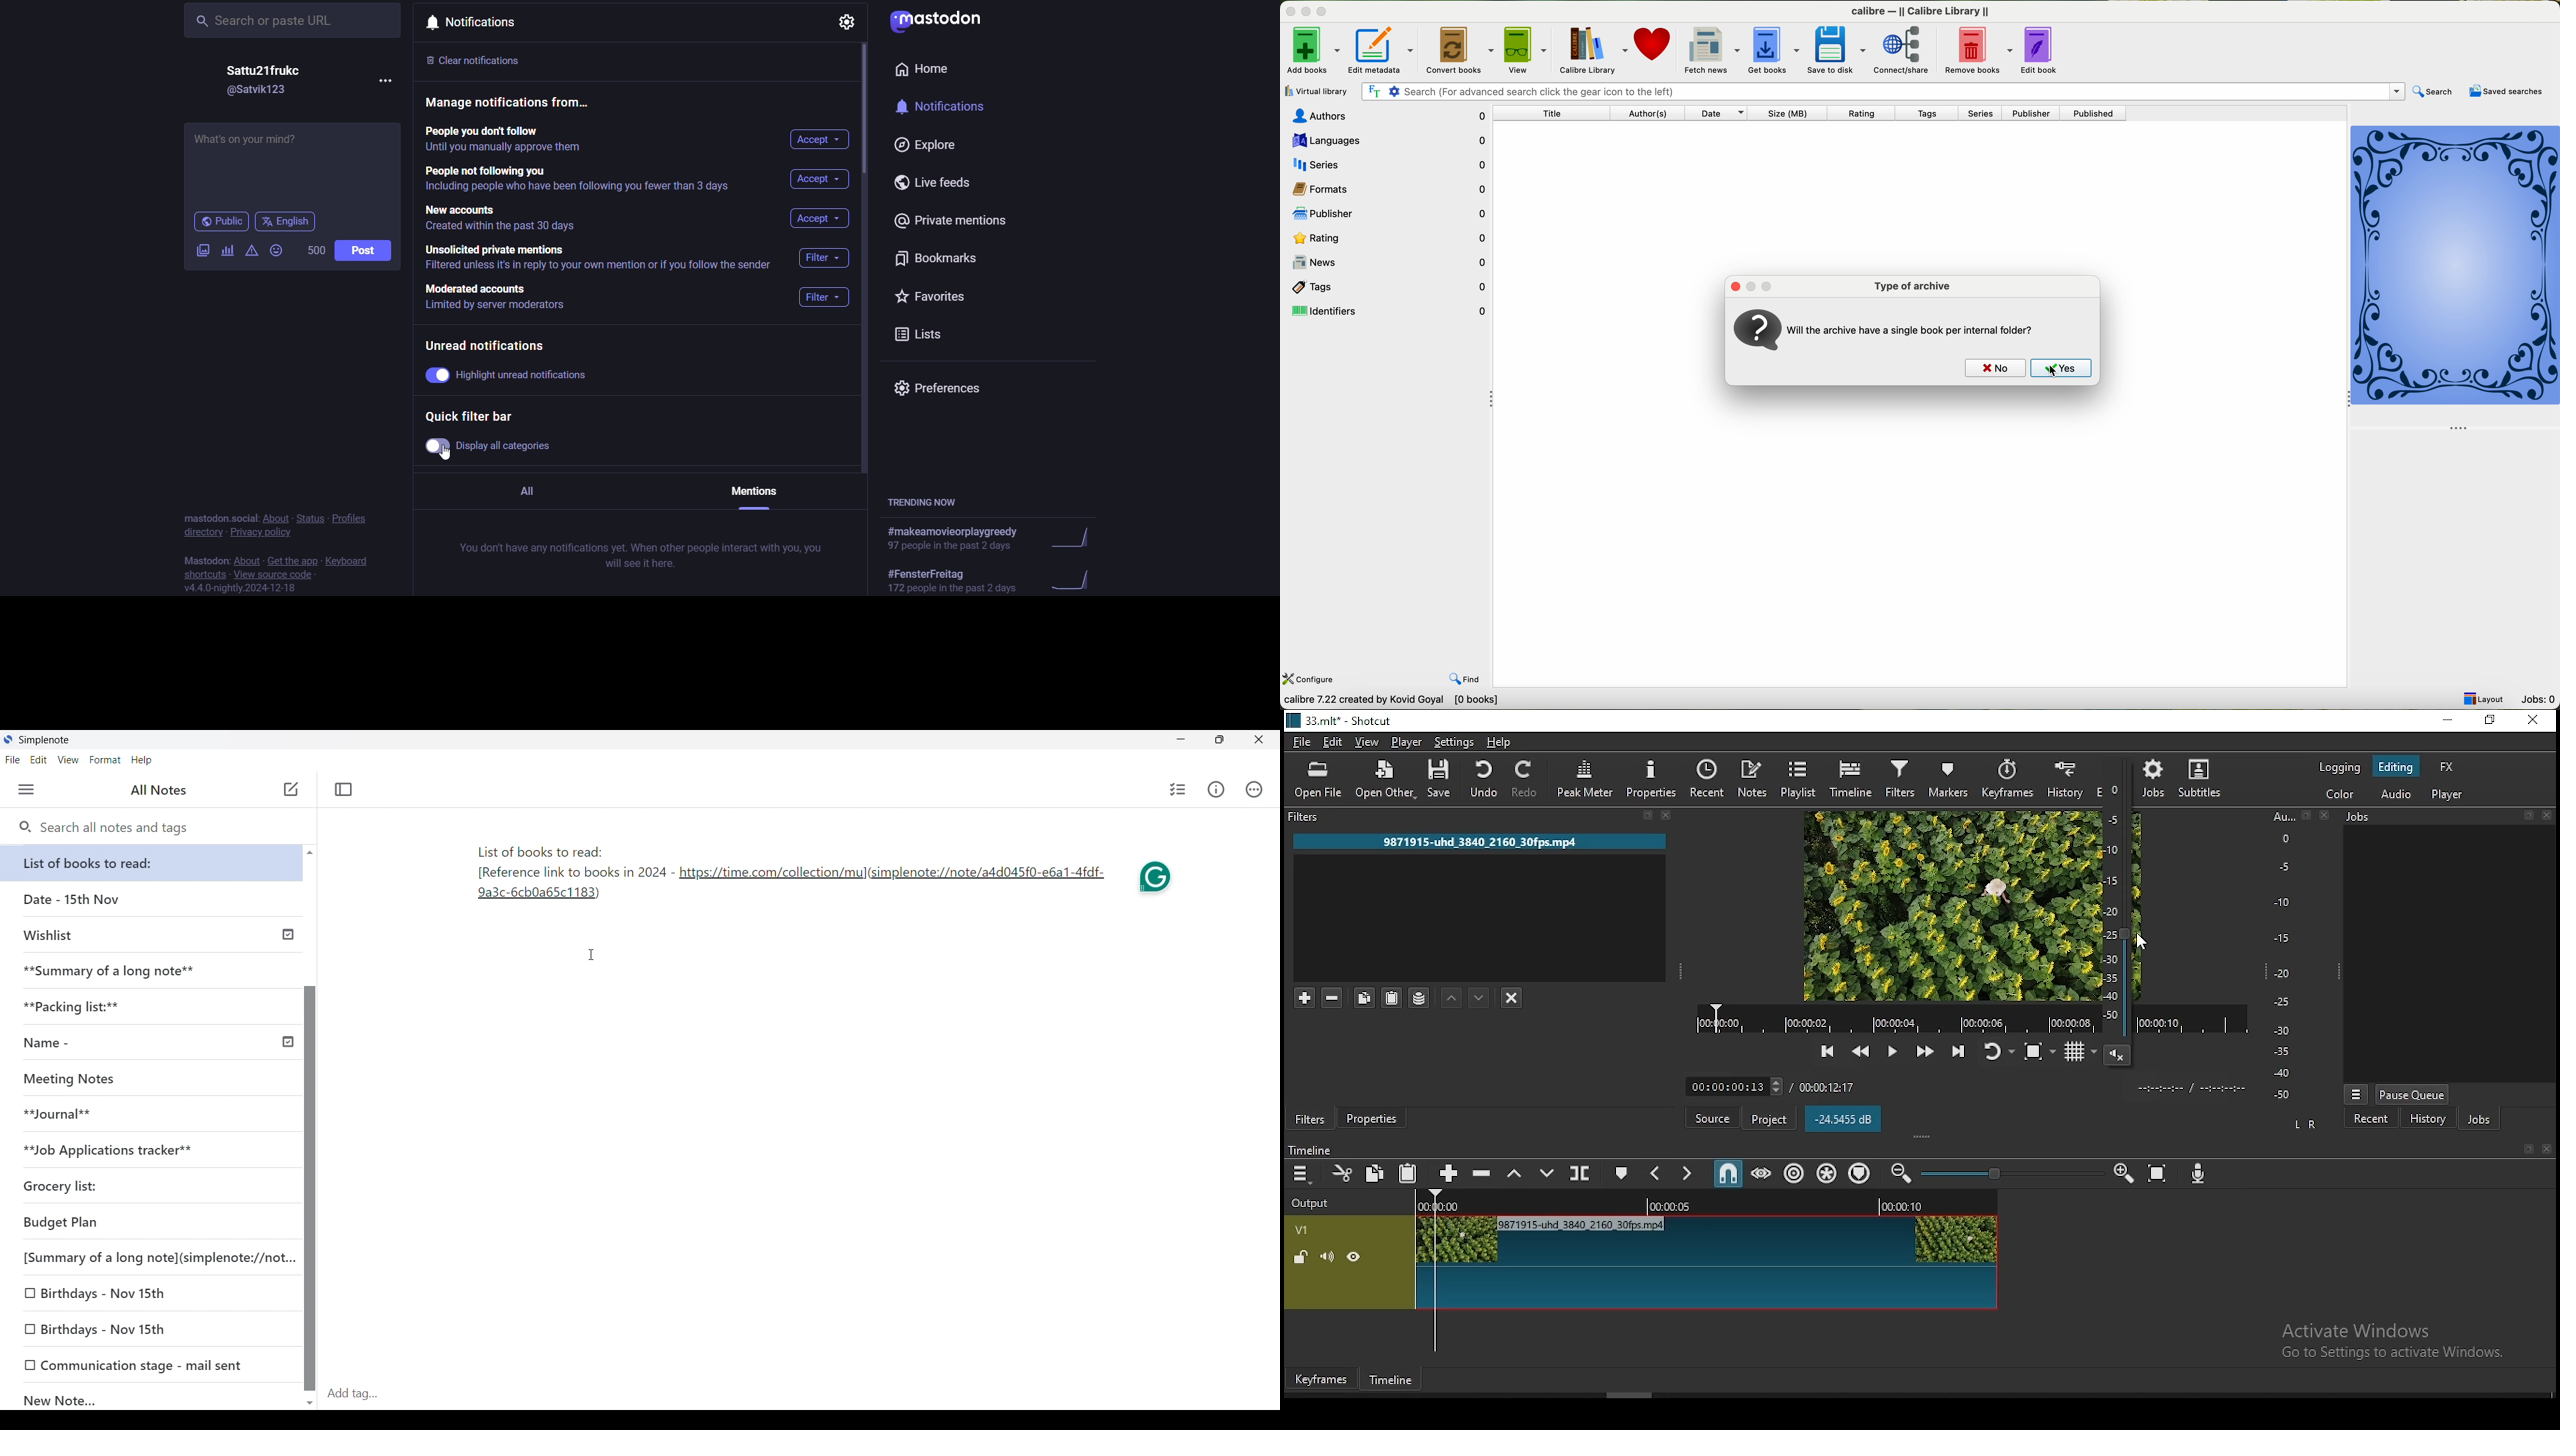 The image size is (2576, 1456). I want to click on overwrite, so click(1547, 1175).